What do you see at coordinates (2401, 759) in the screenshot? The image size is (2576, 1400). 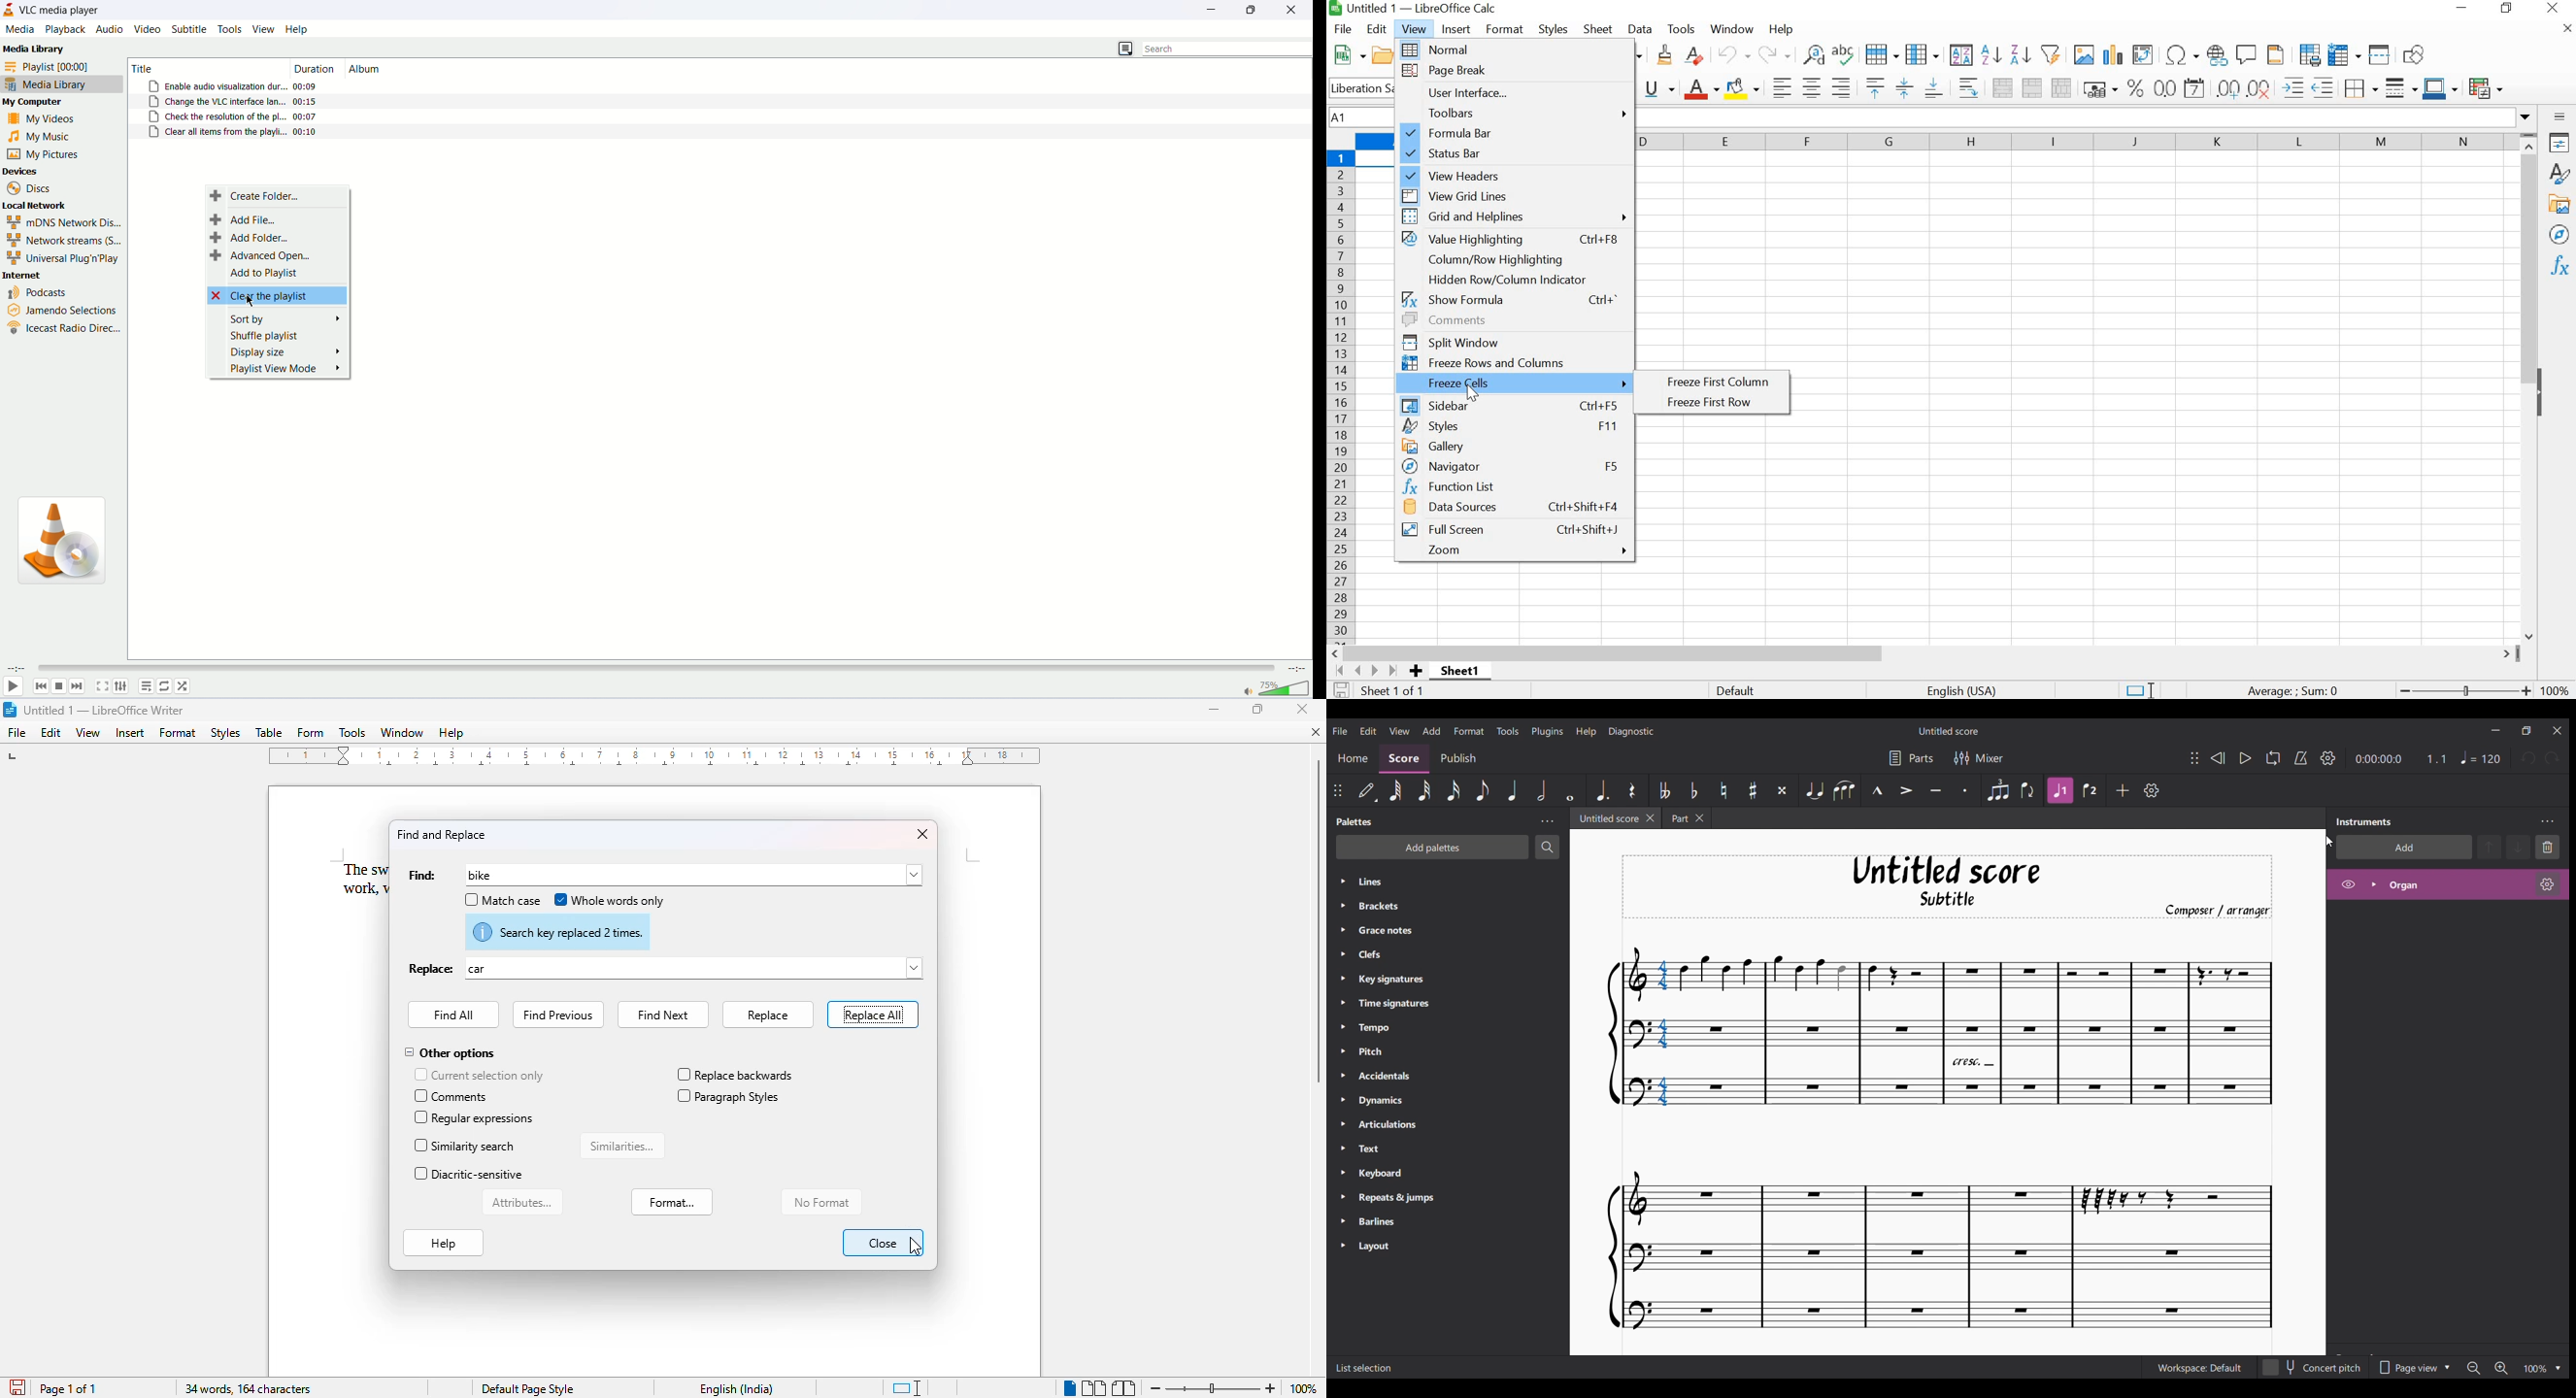 I see `Current ratio and duration` at bounding box center [2401, 759].